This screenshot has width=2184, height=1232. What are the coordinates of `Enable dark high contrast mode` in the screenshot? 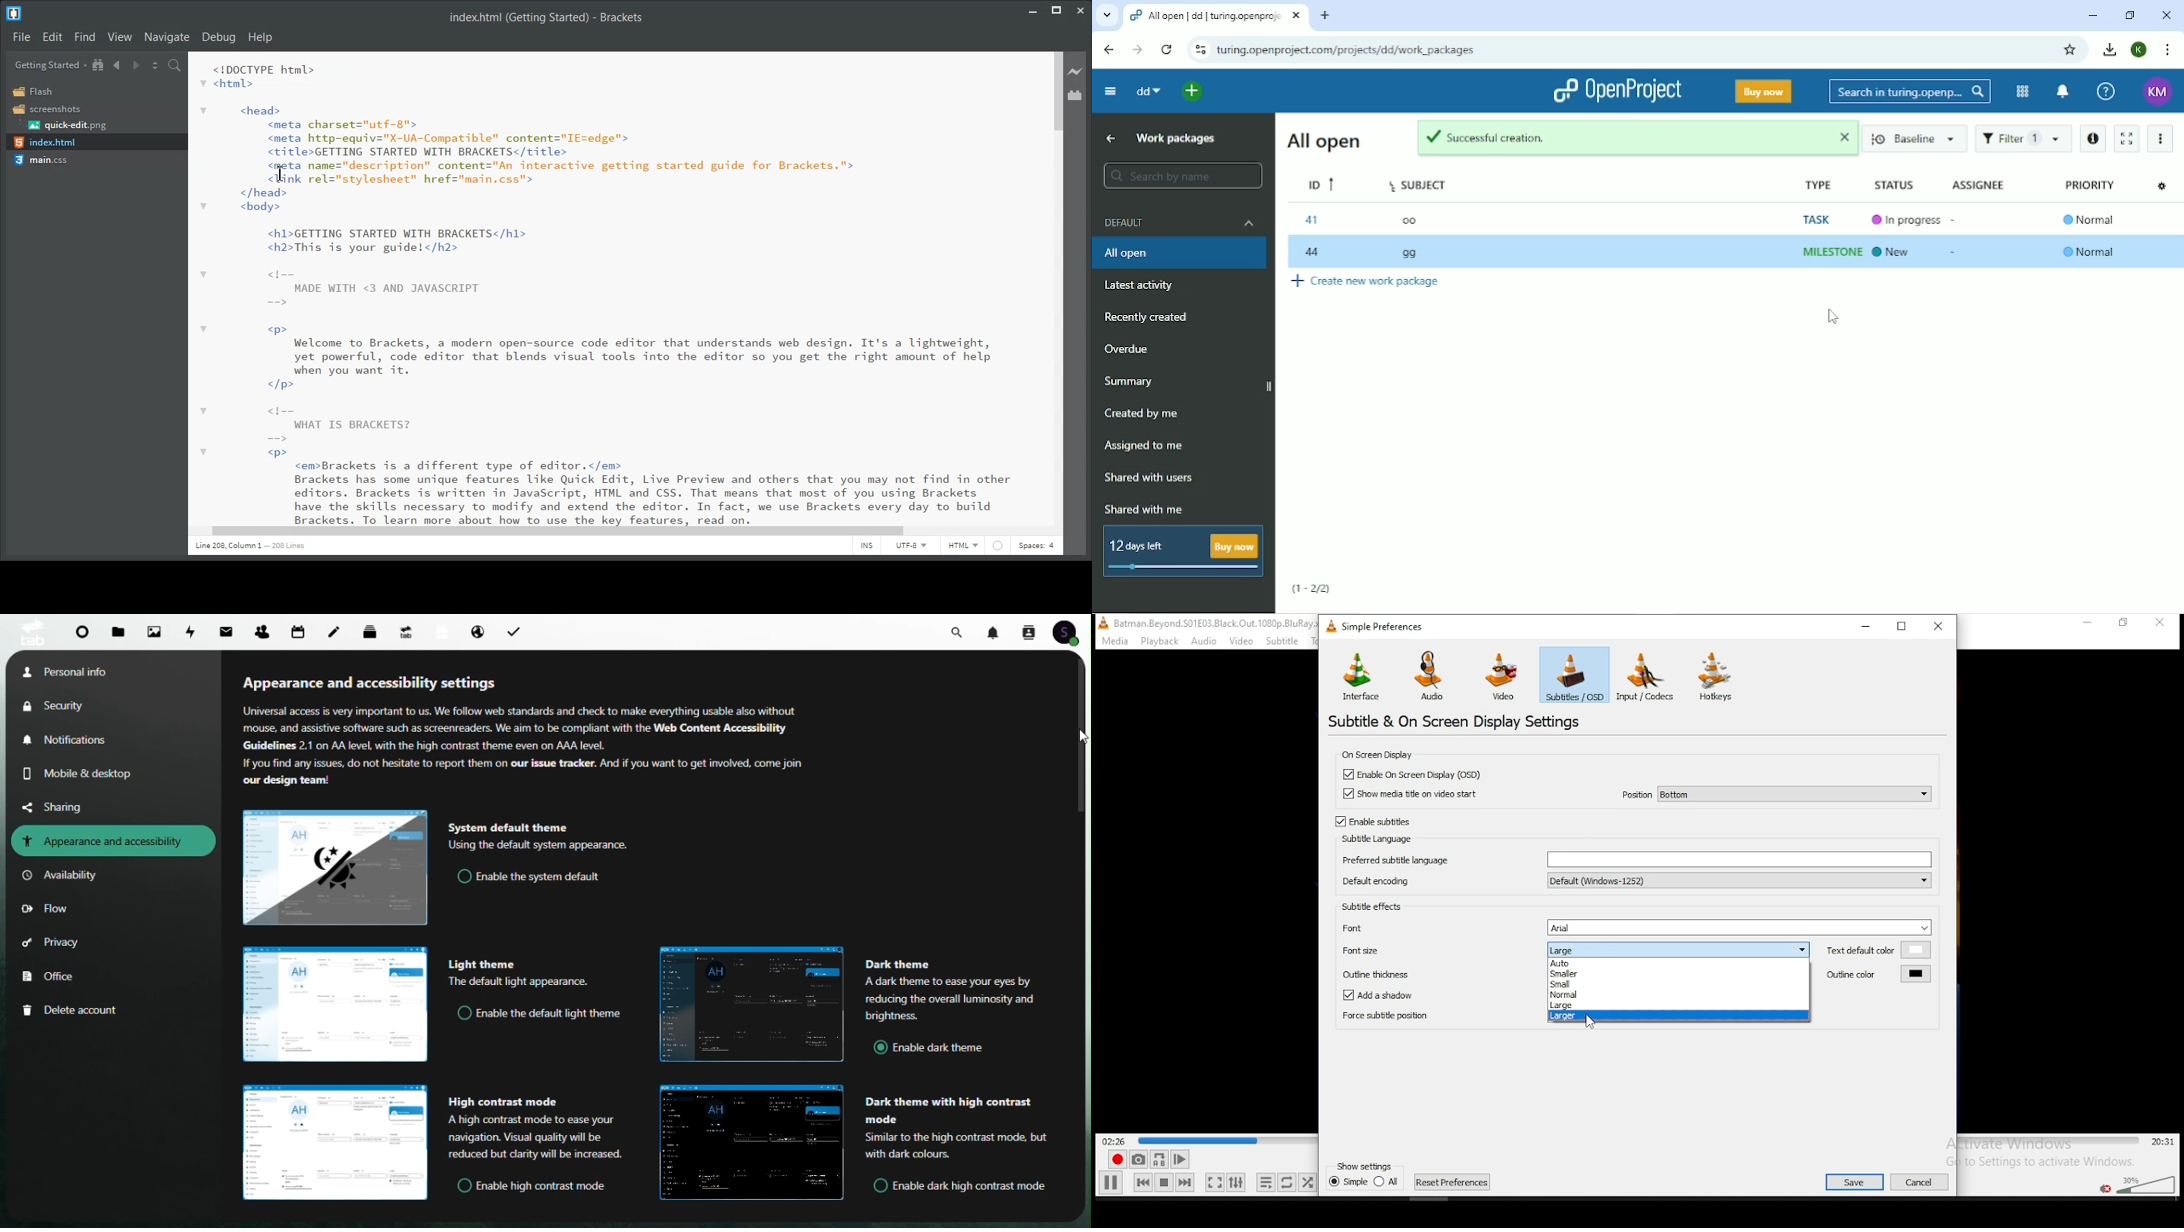 It's located at (962, 1185).